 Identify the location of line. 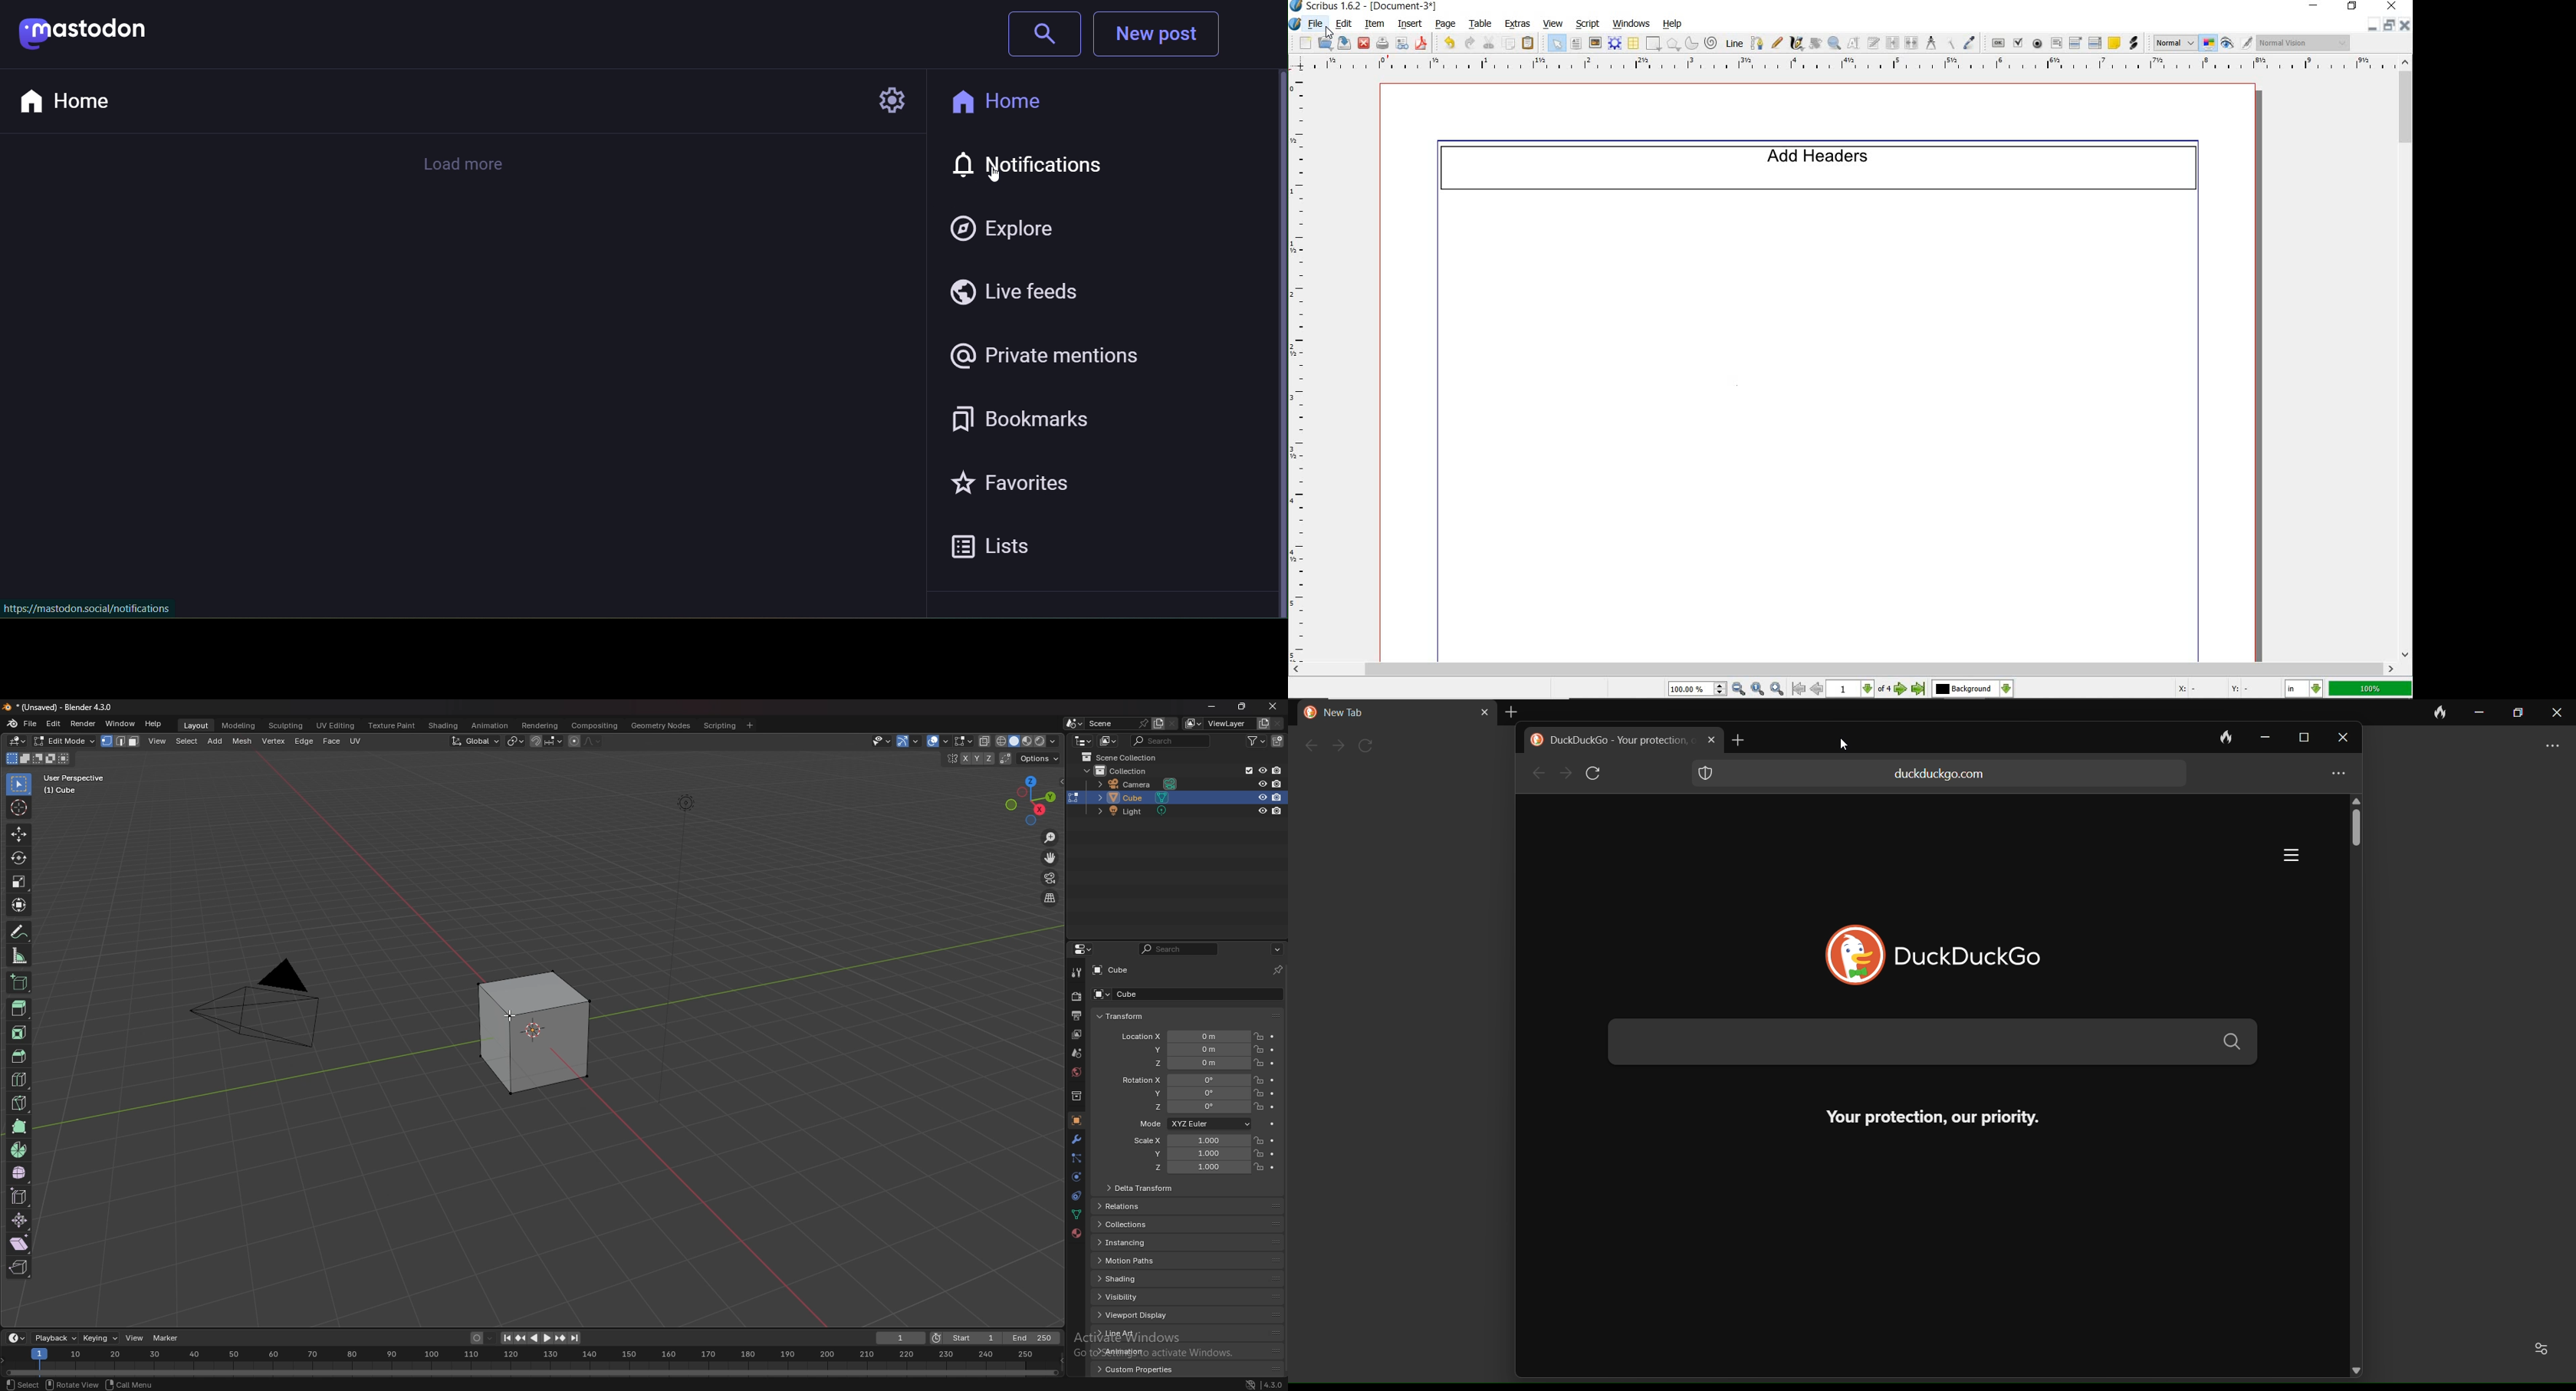
(1734, 42).